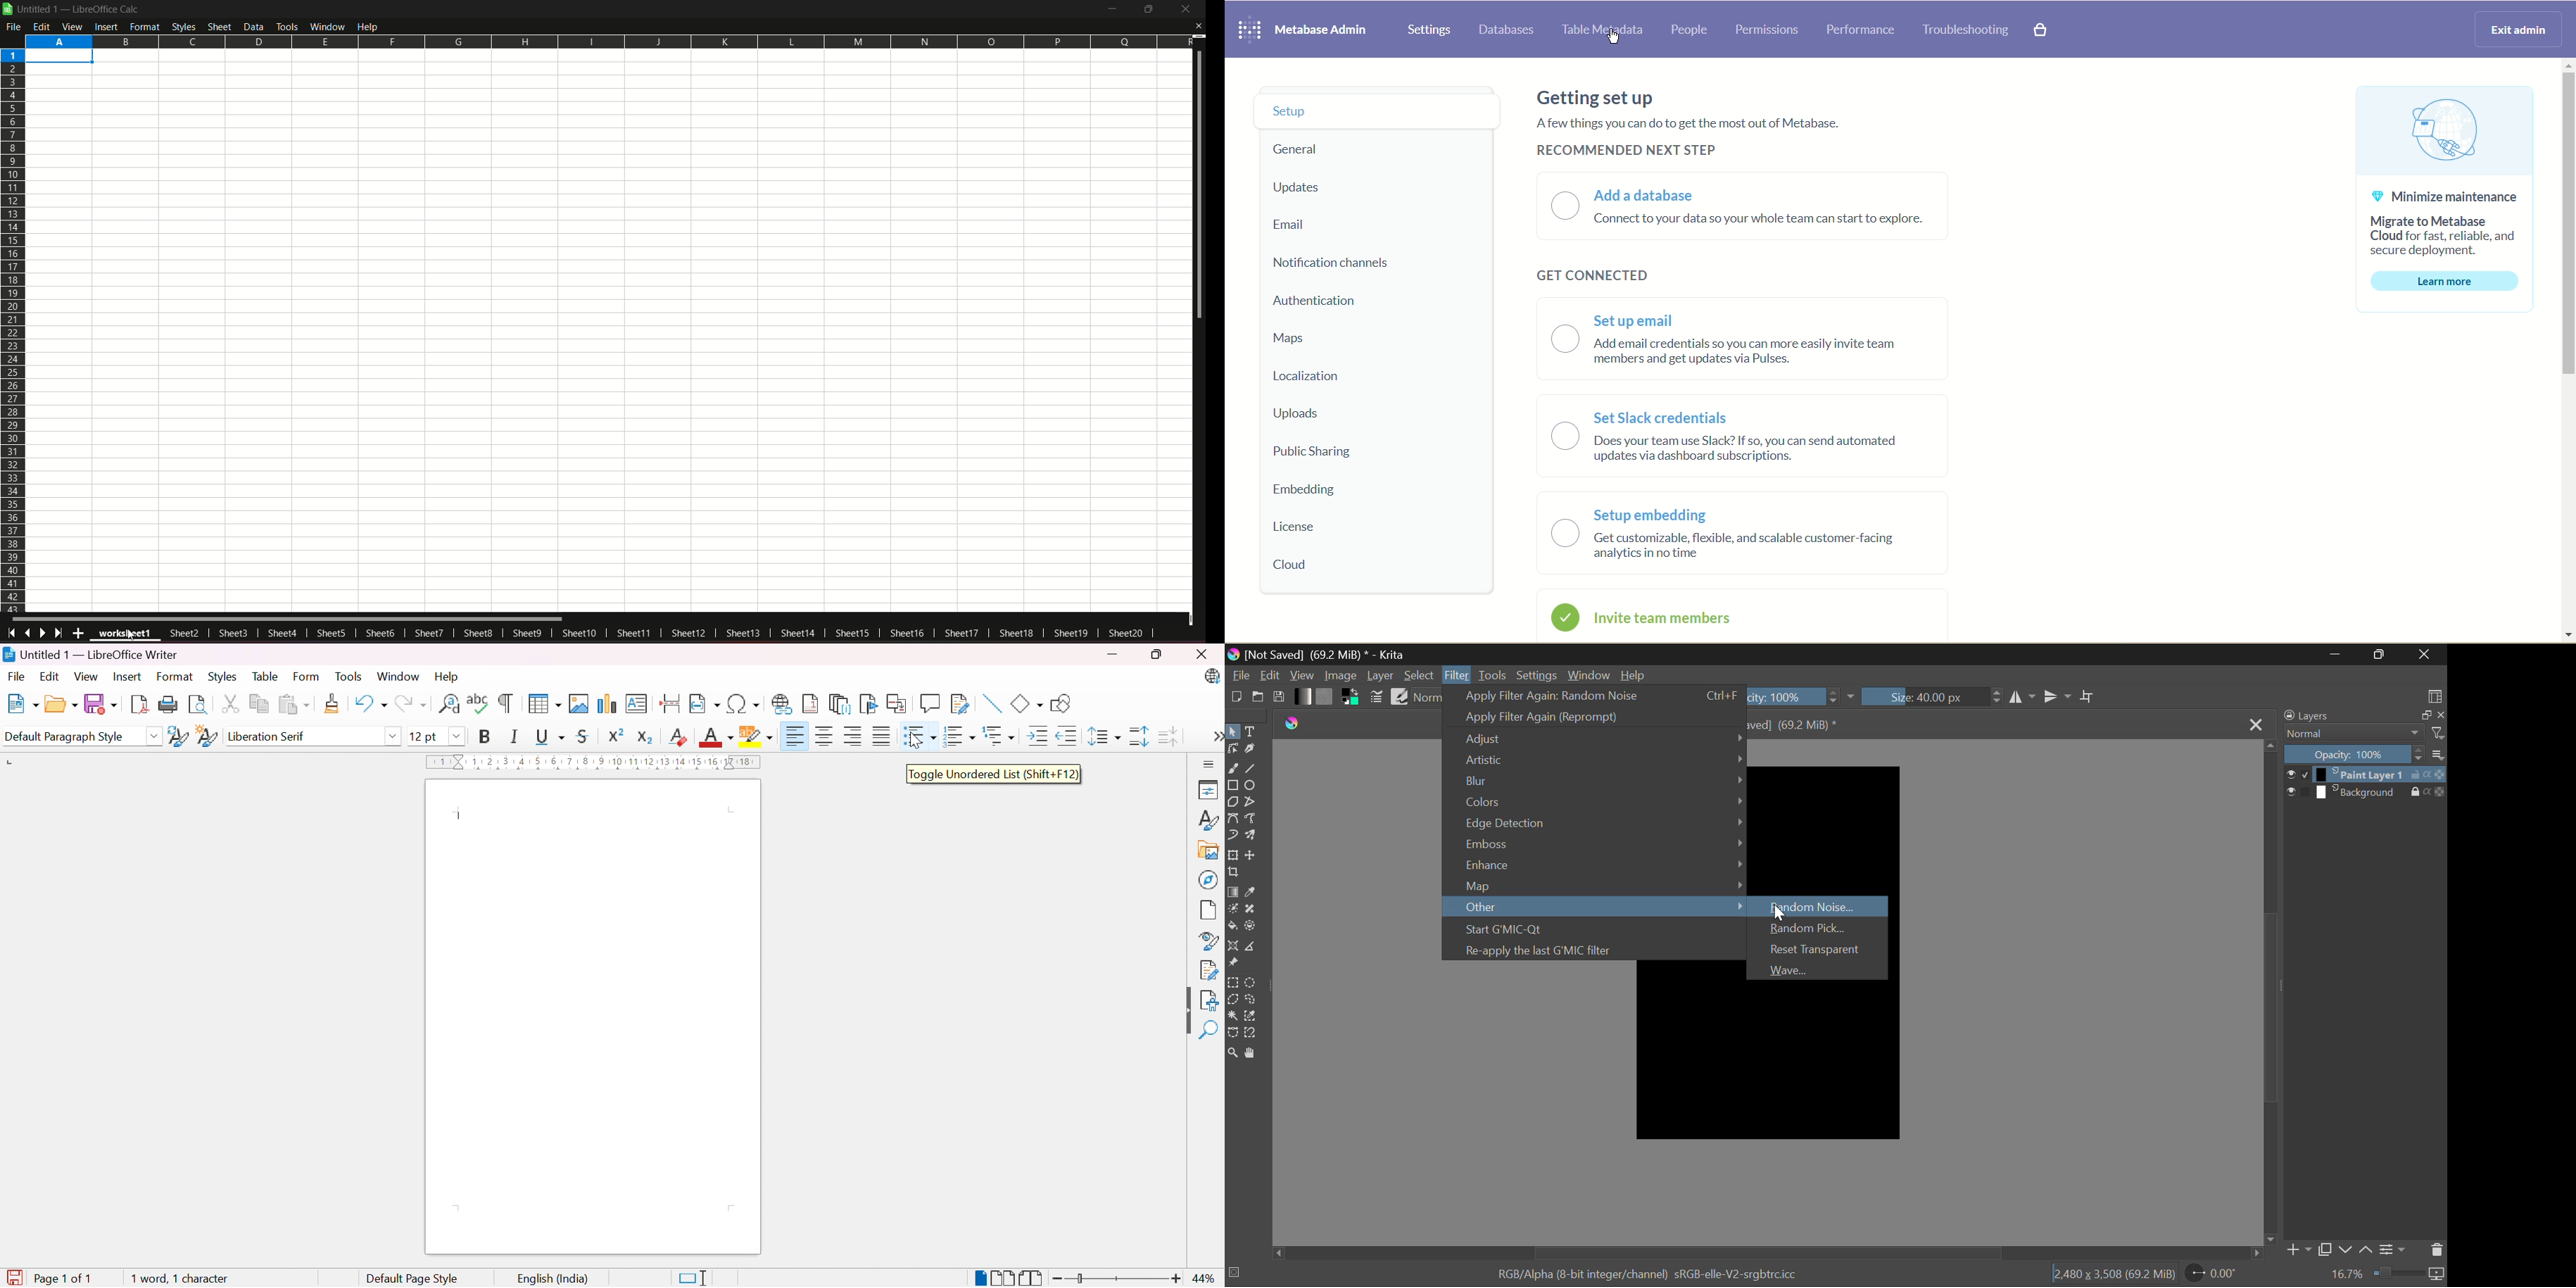  Describe the element at coordinates (234, 705) in the screenshot. I see `Cut` at that location.